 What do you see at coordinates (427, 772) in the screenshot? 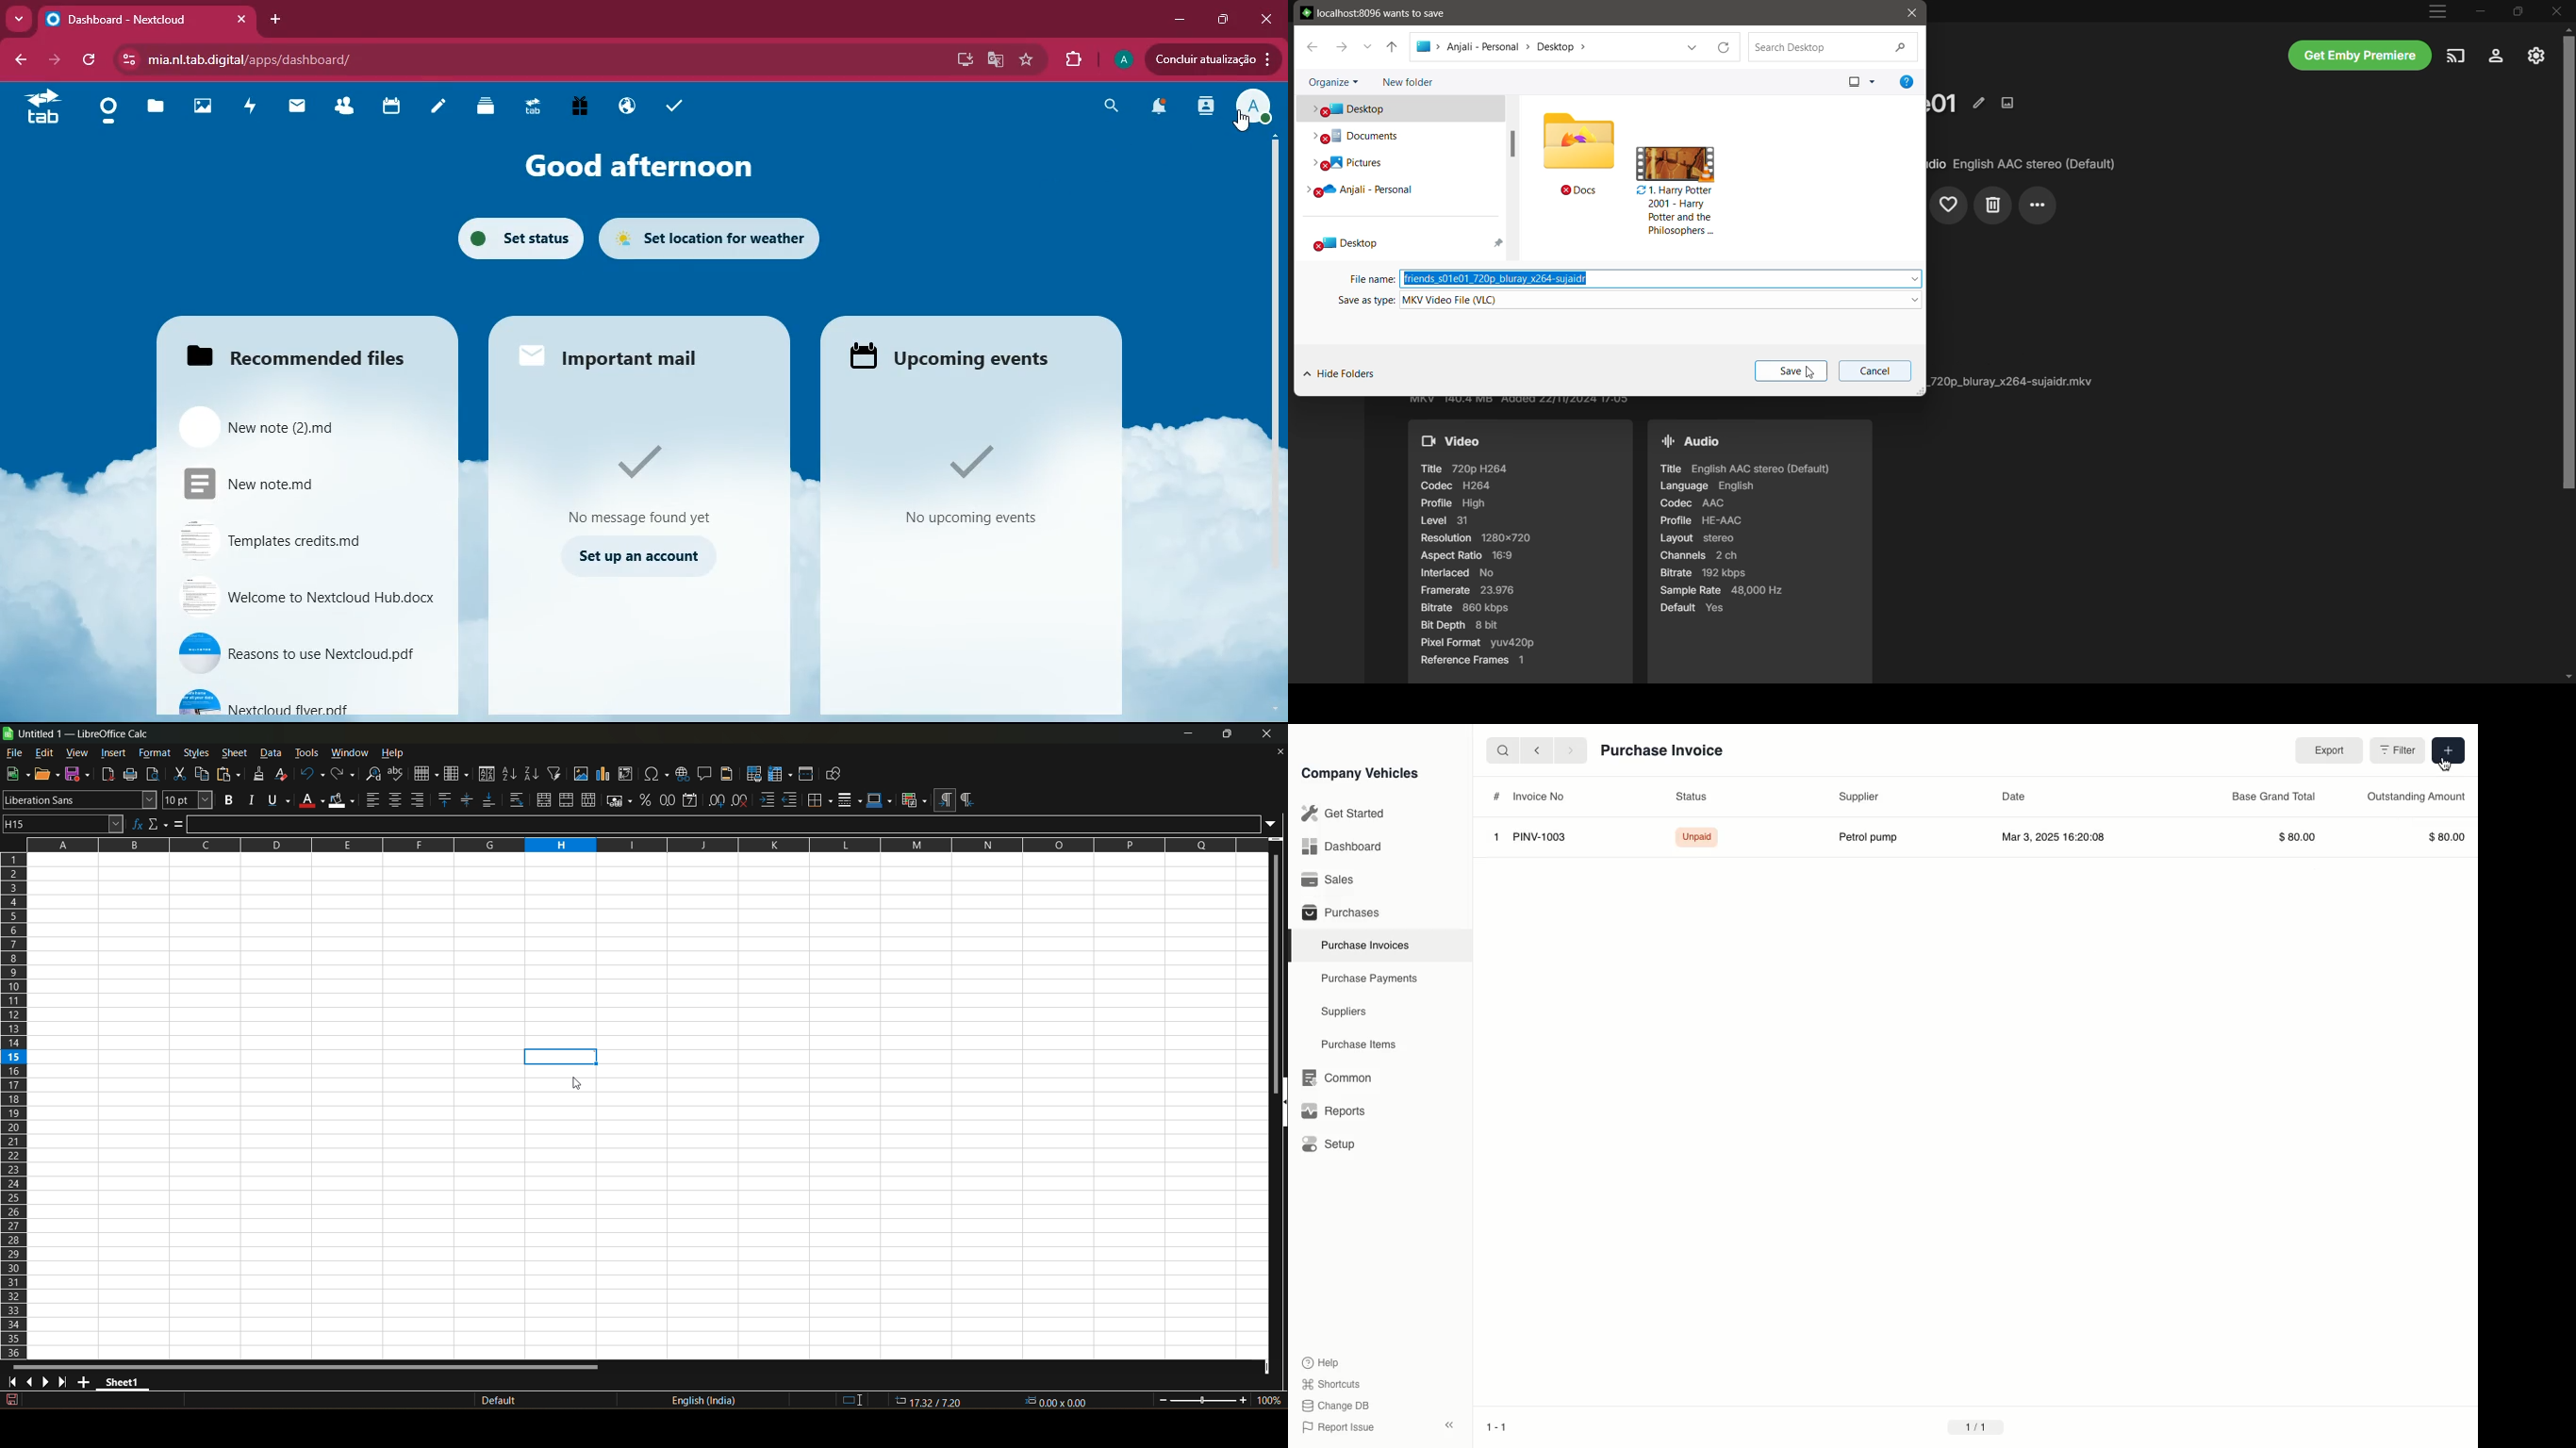
I see `row` at bounding box center [427, 772].